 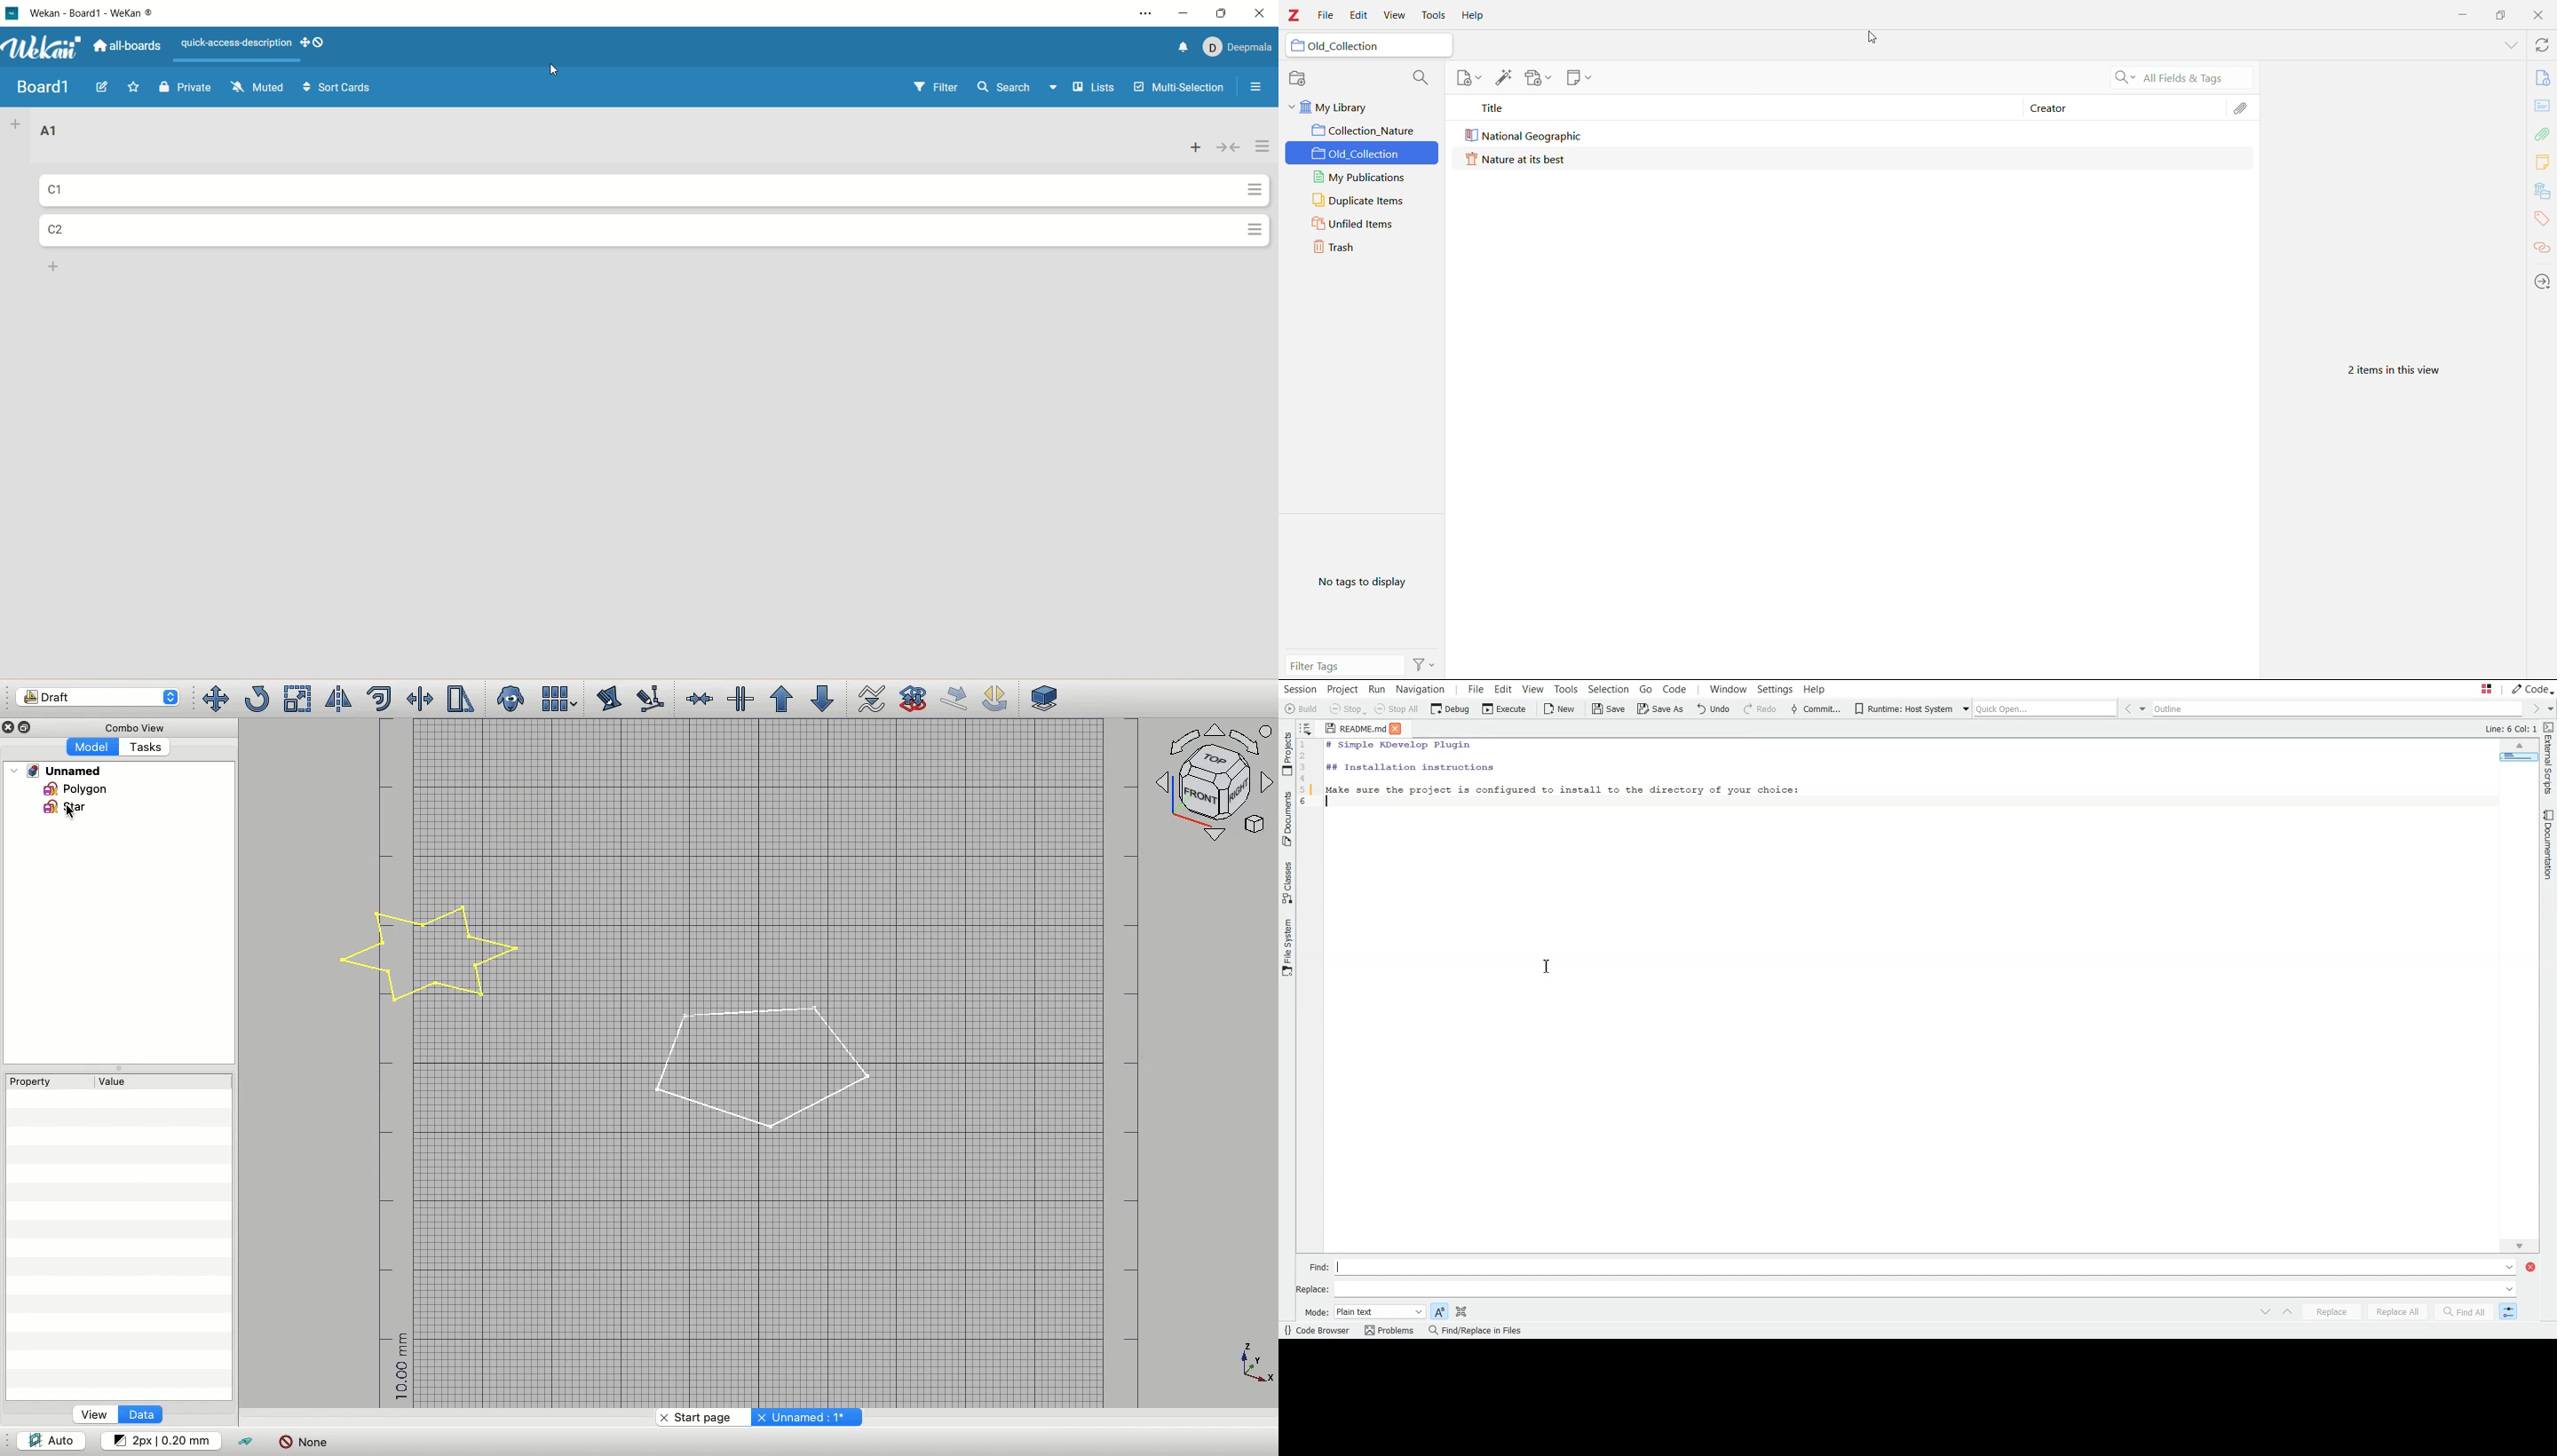 I want to click on Actions, so click(x=1426, y=664).